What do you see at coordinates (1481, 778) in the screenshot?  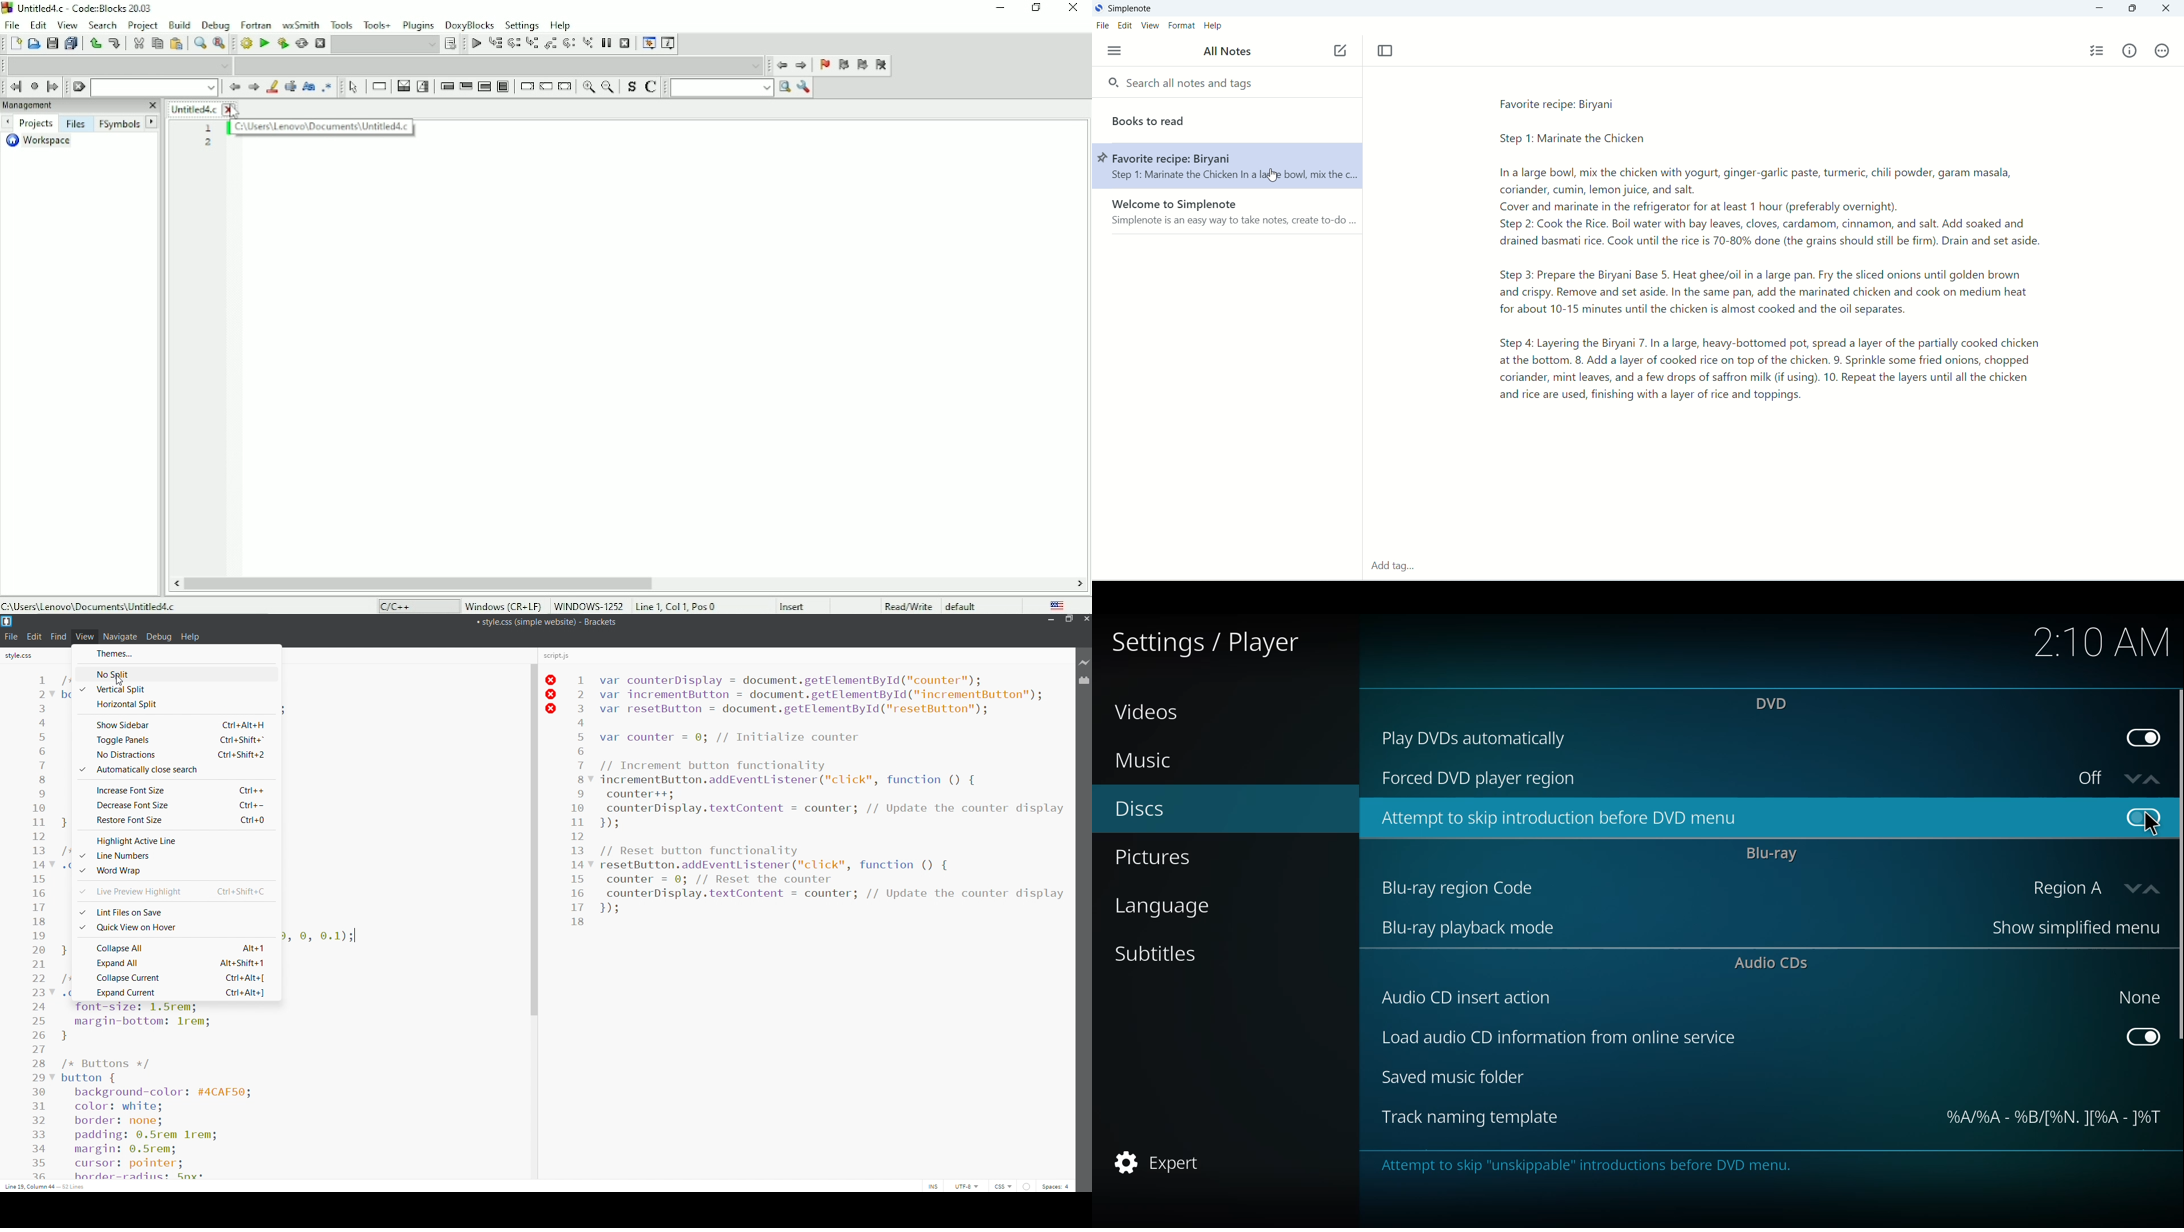 I see `forced dvd player region` at bounding box center [1481, 778].